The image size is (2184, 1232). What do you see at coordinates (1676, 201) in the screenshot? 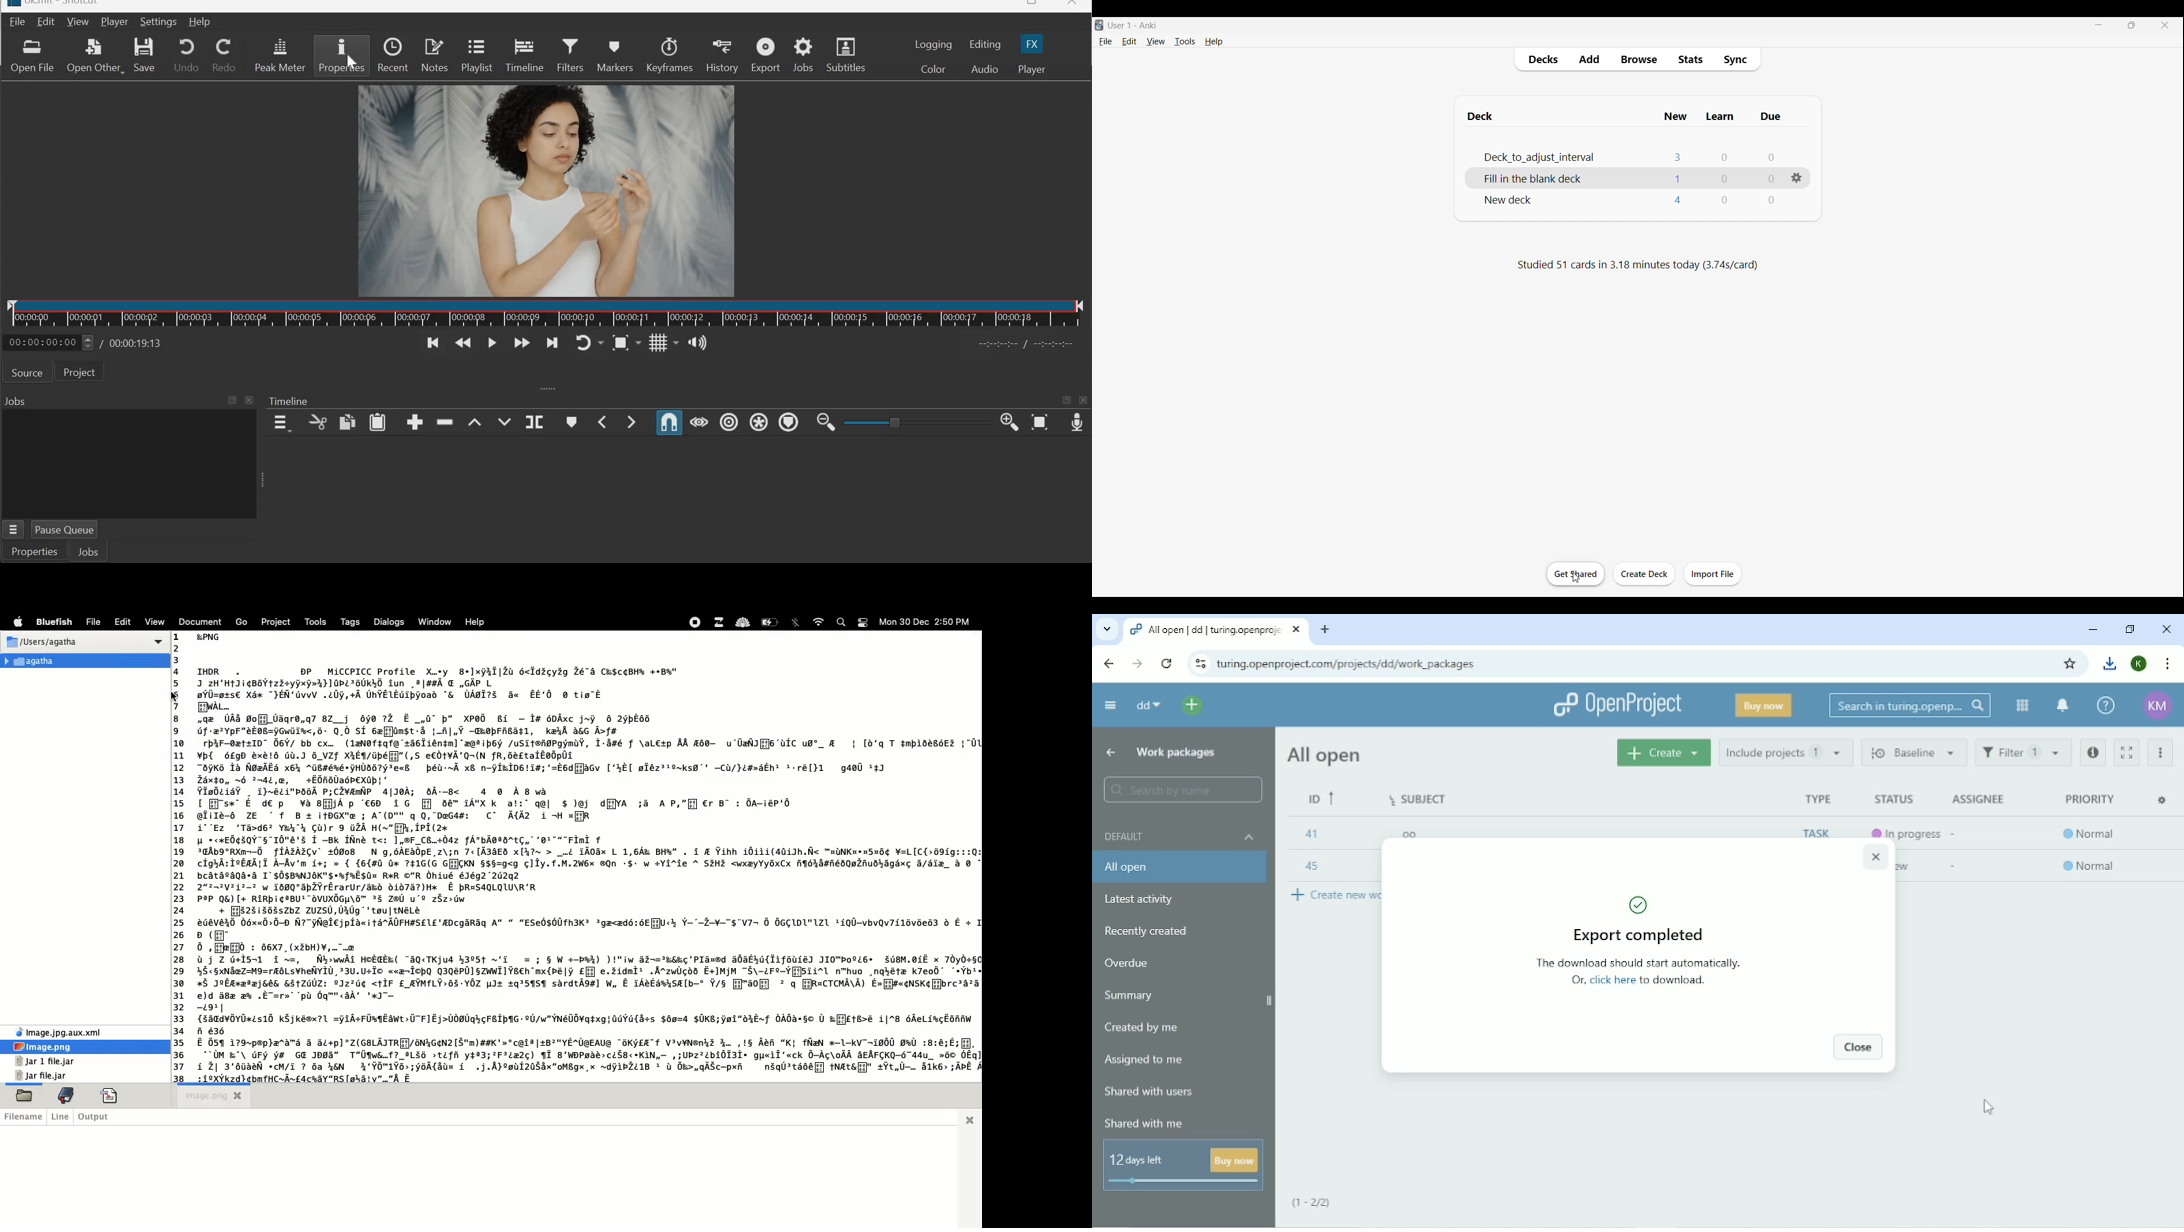
I see `4` at bounding box center [1676, 201].